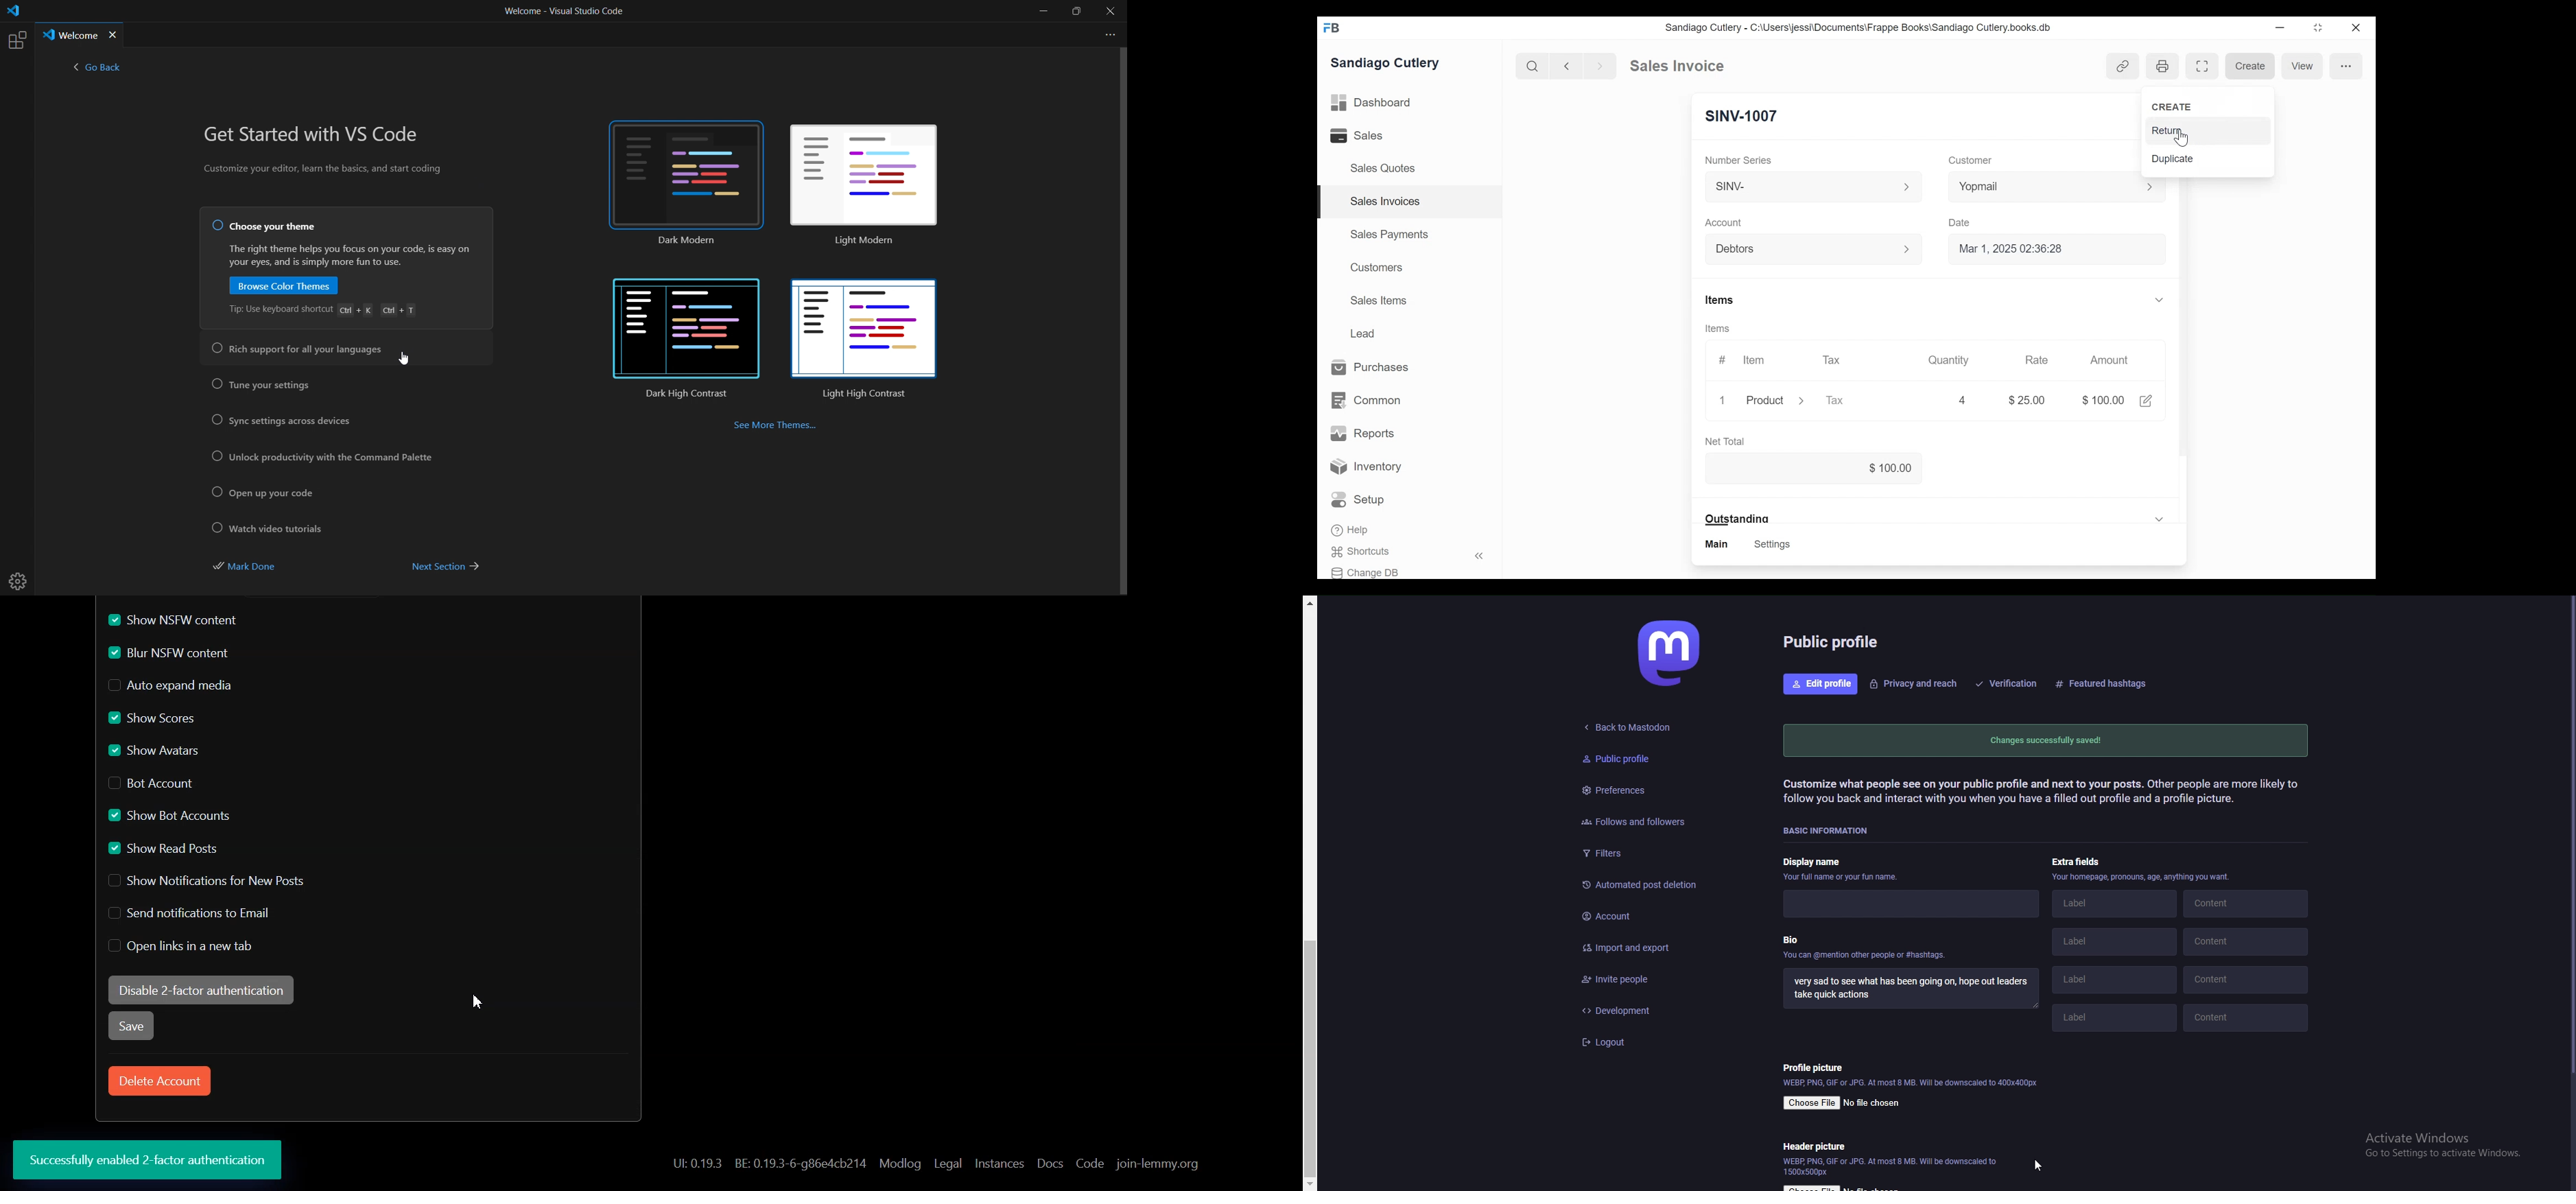 This screenshot has width=2576, height=1204. What do you see at coordinates (1774, 401) in the screenshot?
I see `Product ` at bounding box center [1774, 401].